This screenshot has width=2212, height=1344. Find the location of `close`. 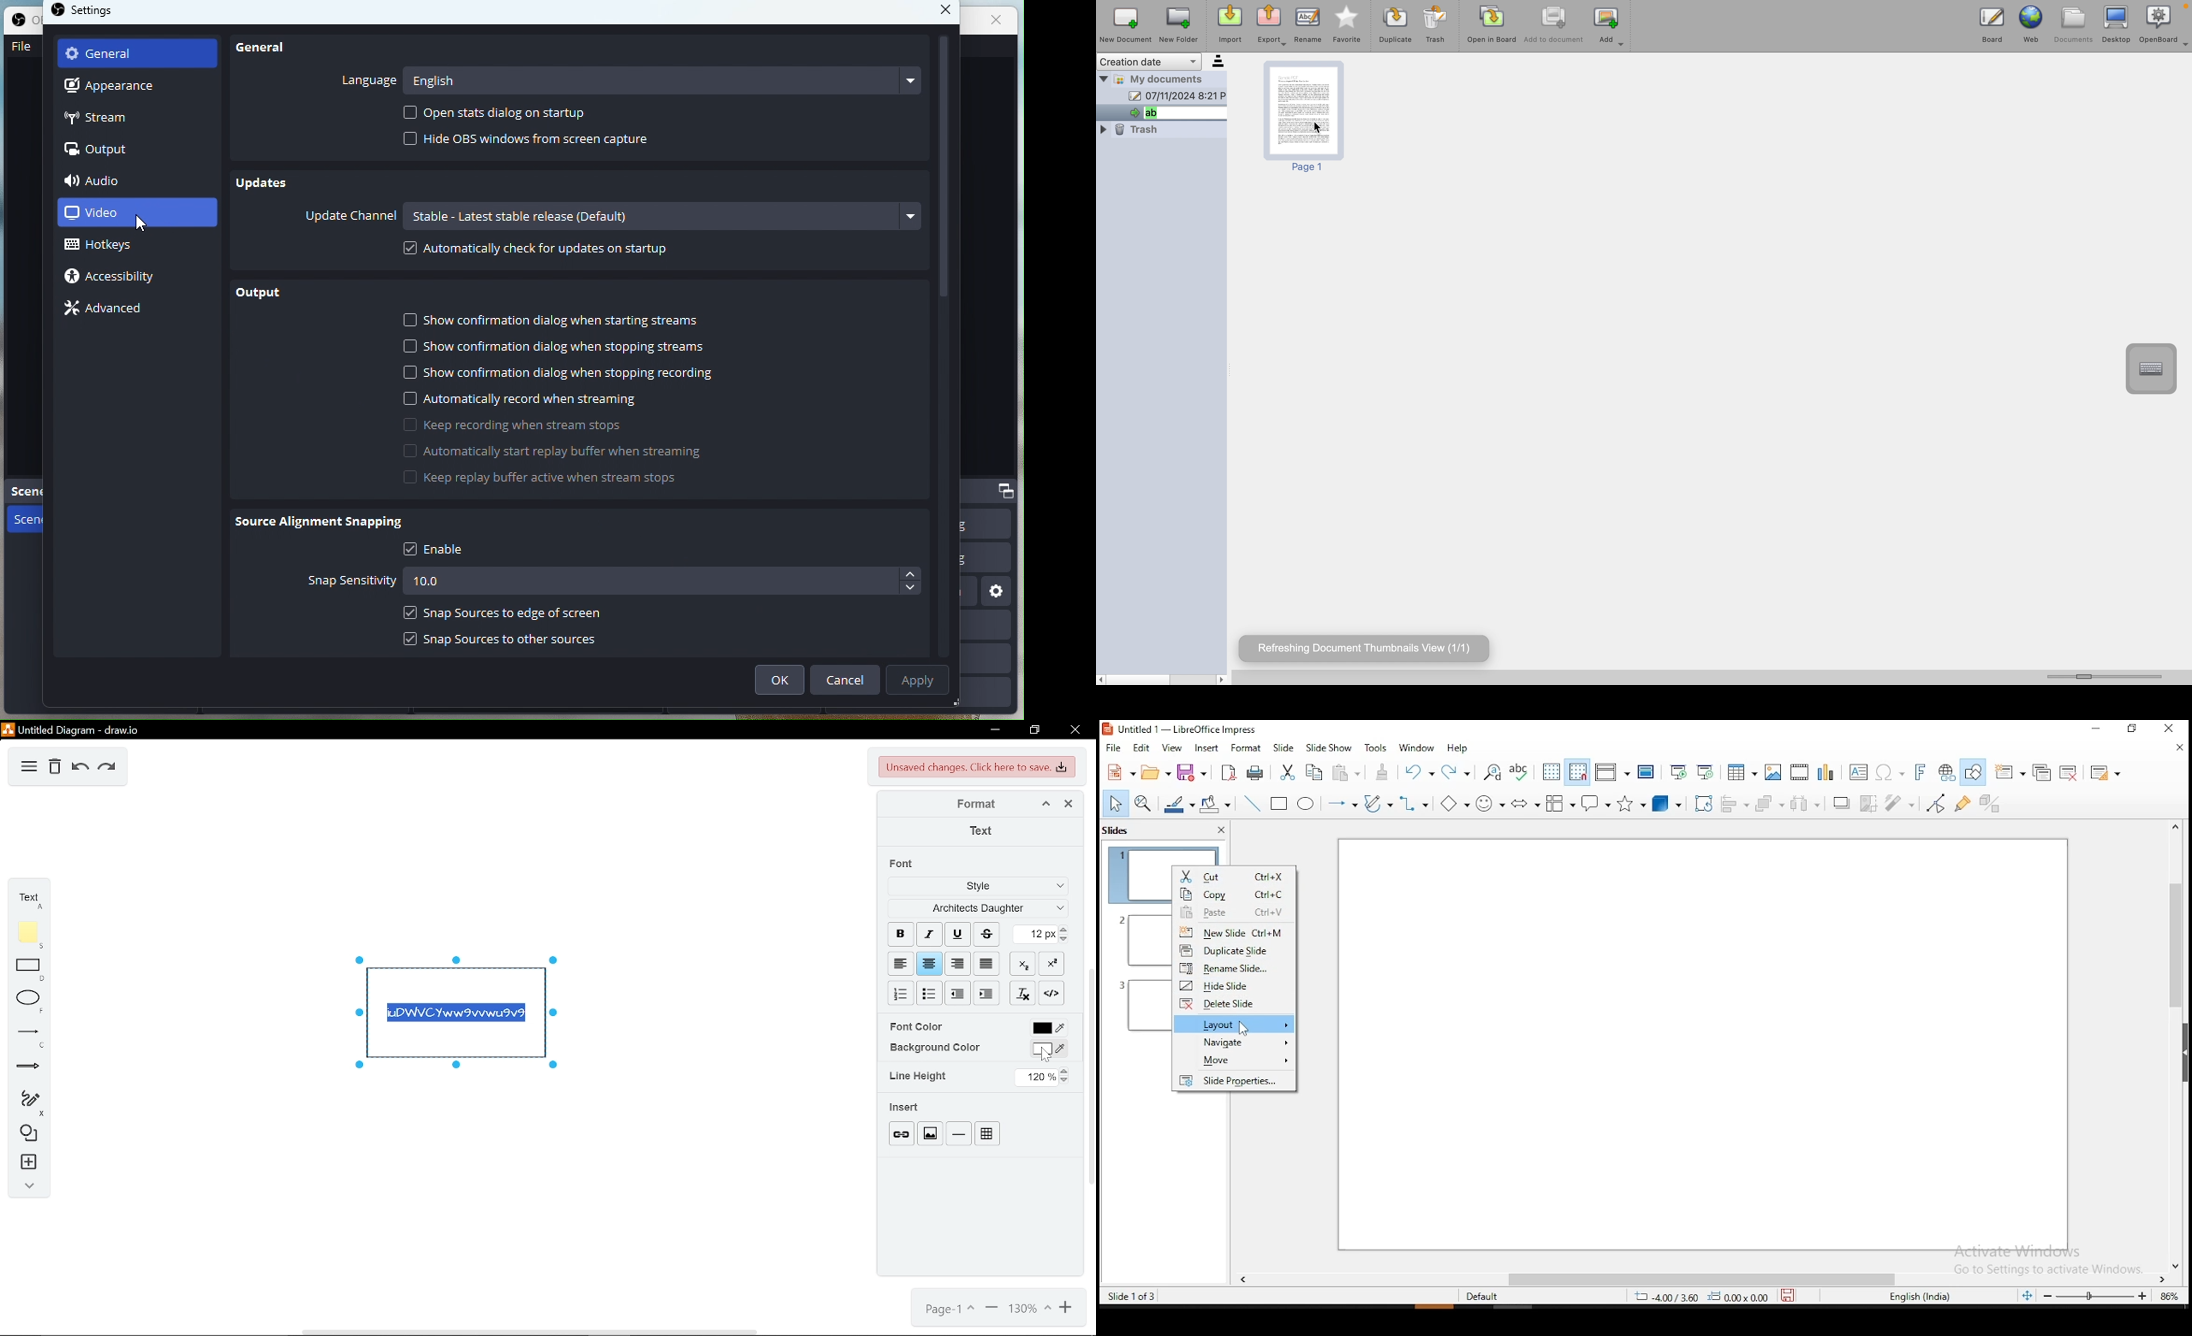

close is located at coordinates (2179, 751).